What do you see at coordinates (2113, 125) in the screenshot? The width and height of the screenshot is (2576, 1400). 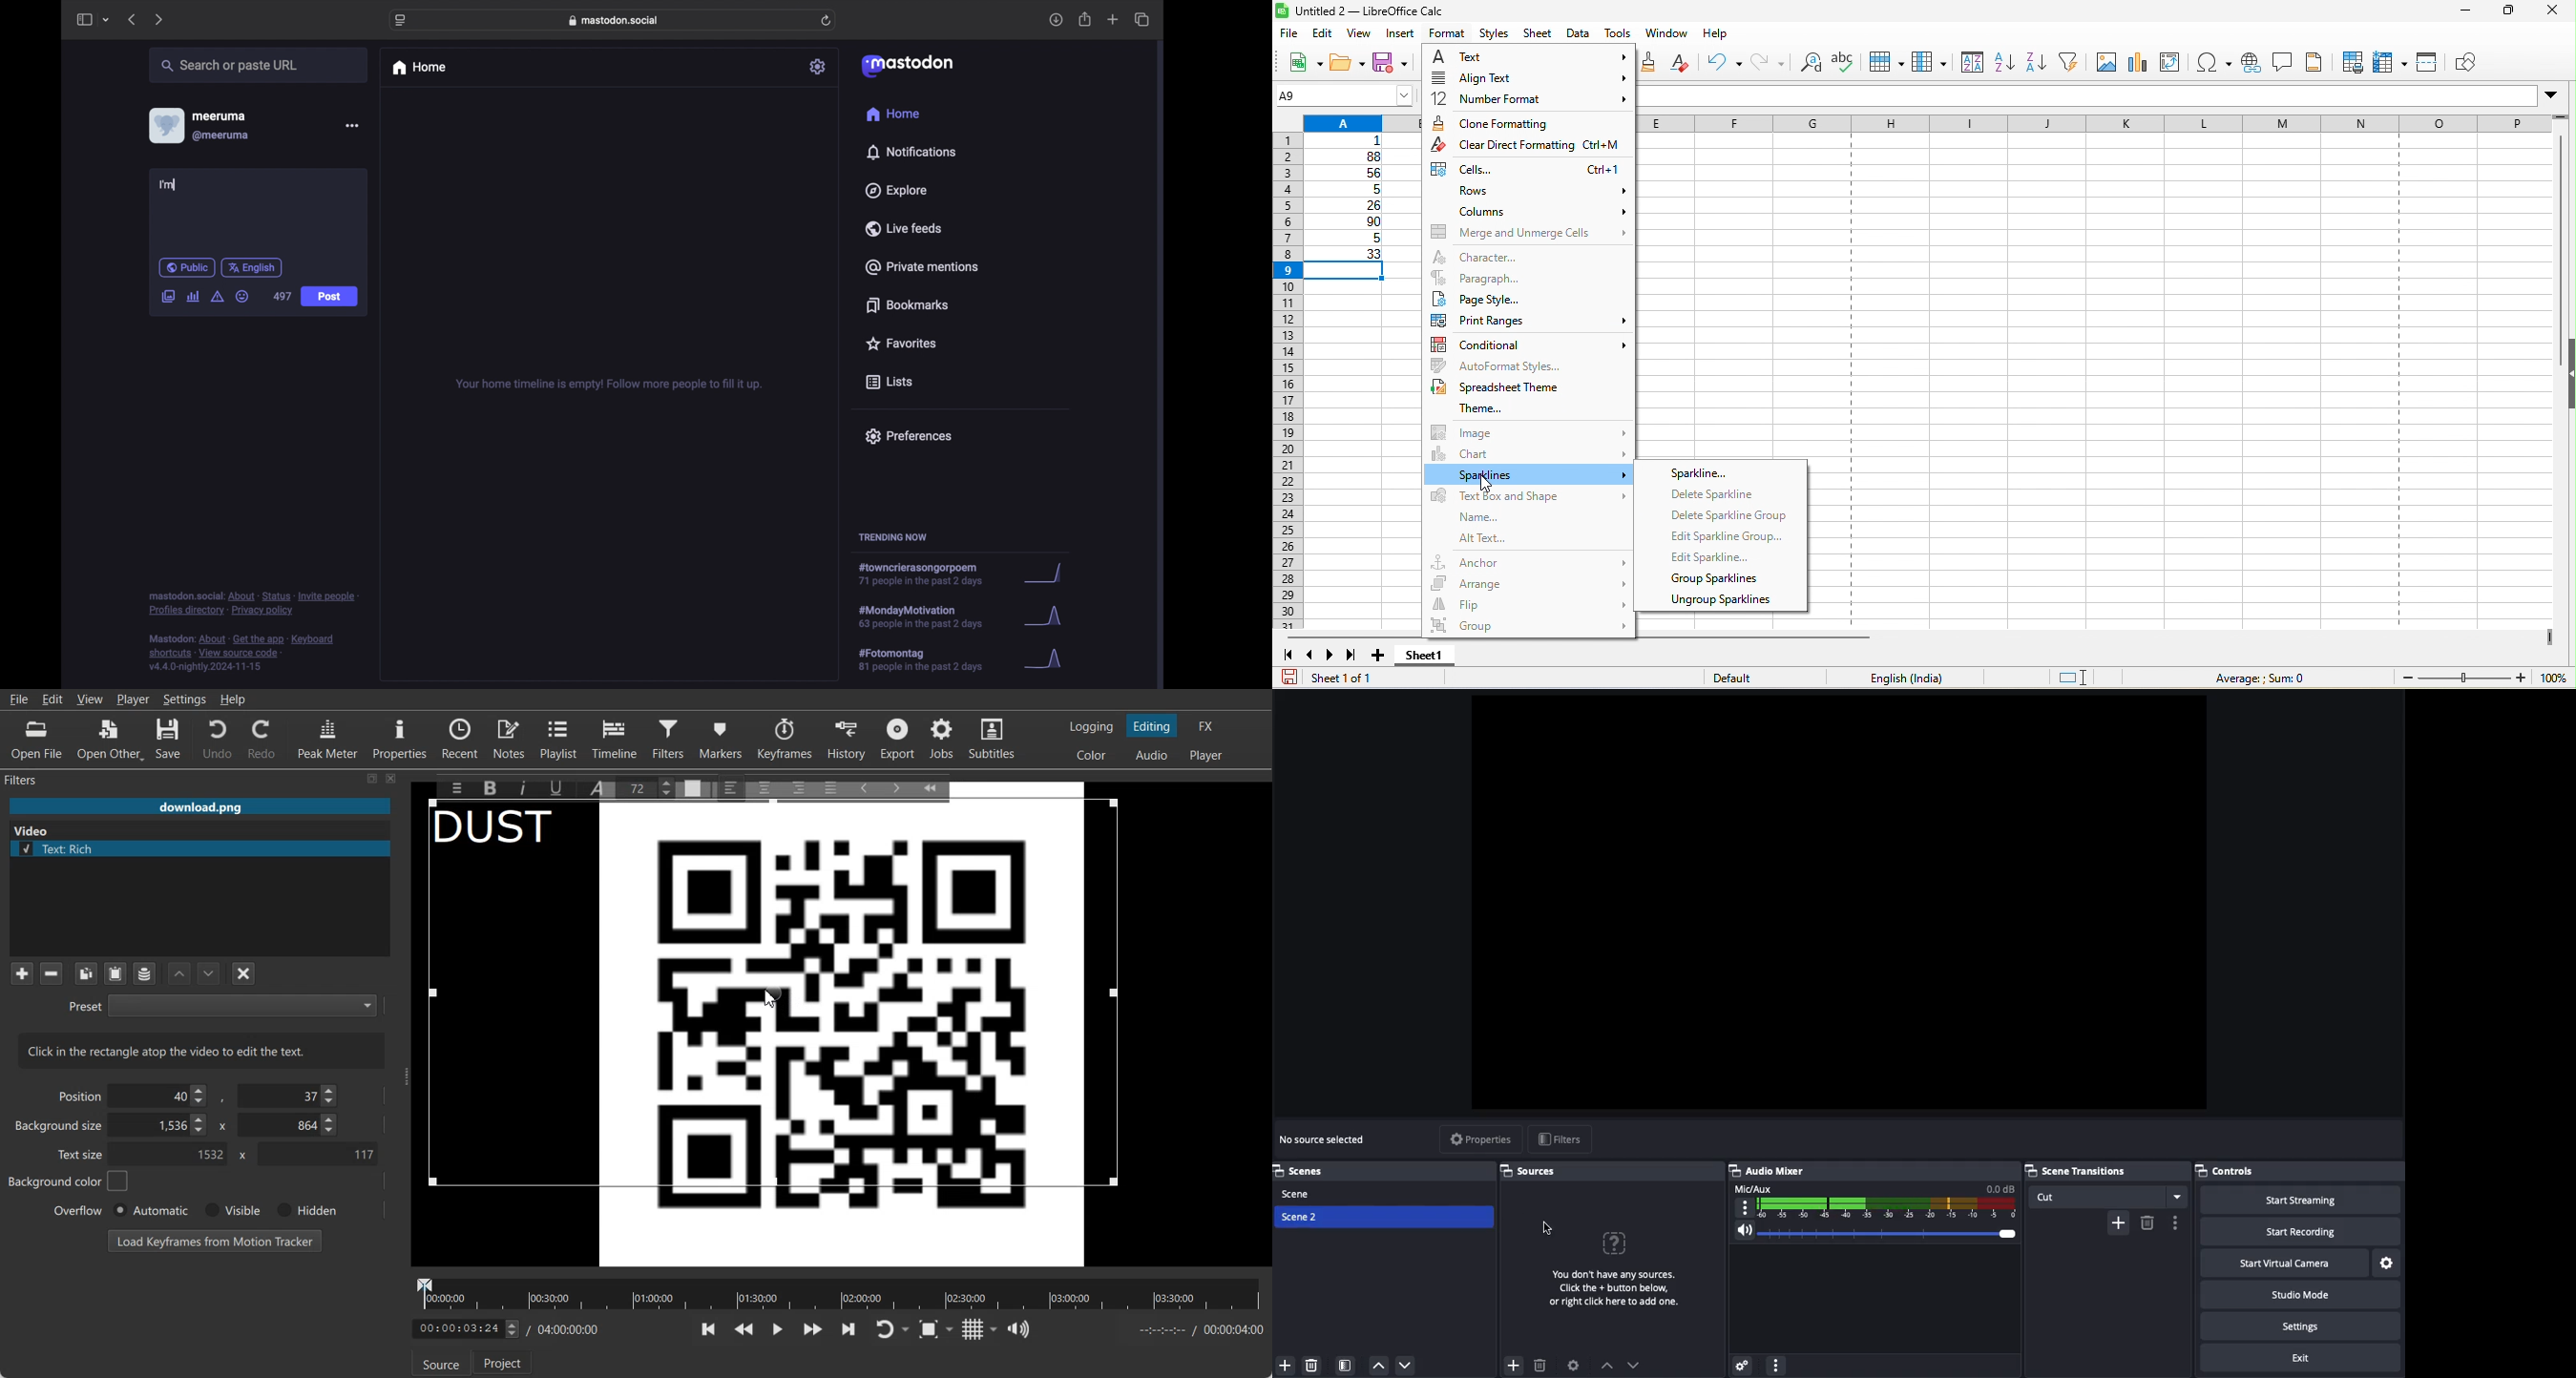 I see `column headingas` at bounding box center [2113, 125].